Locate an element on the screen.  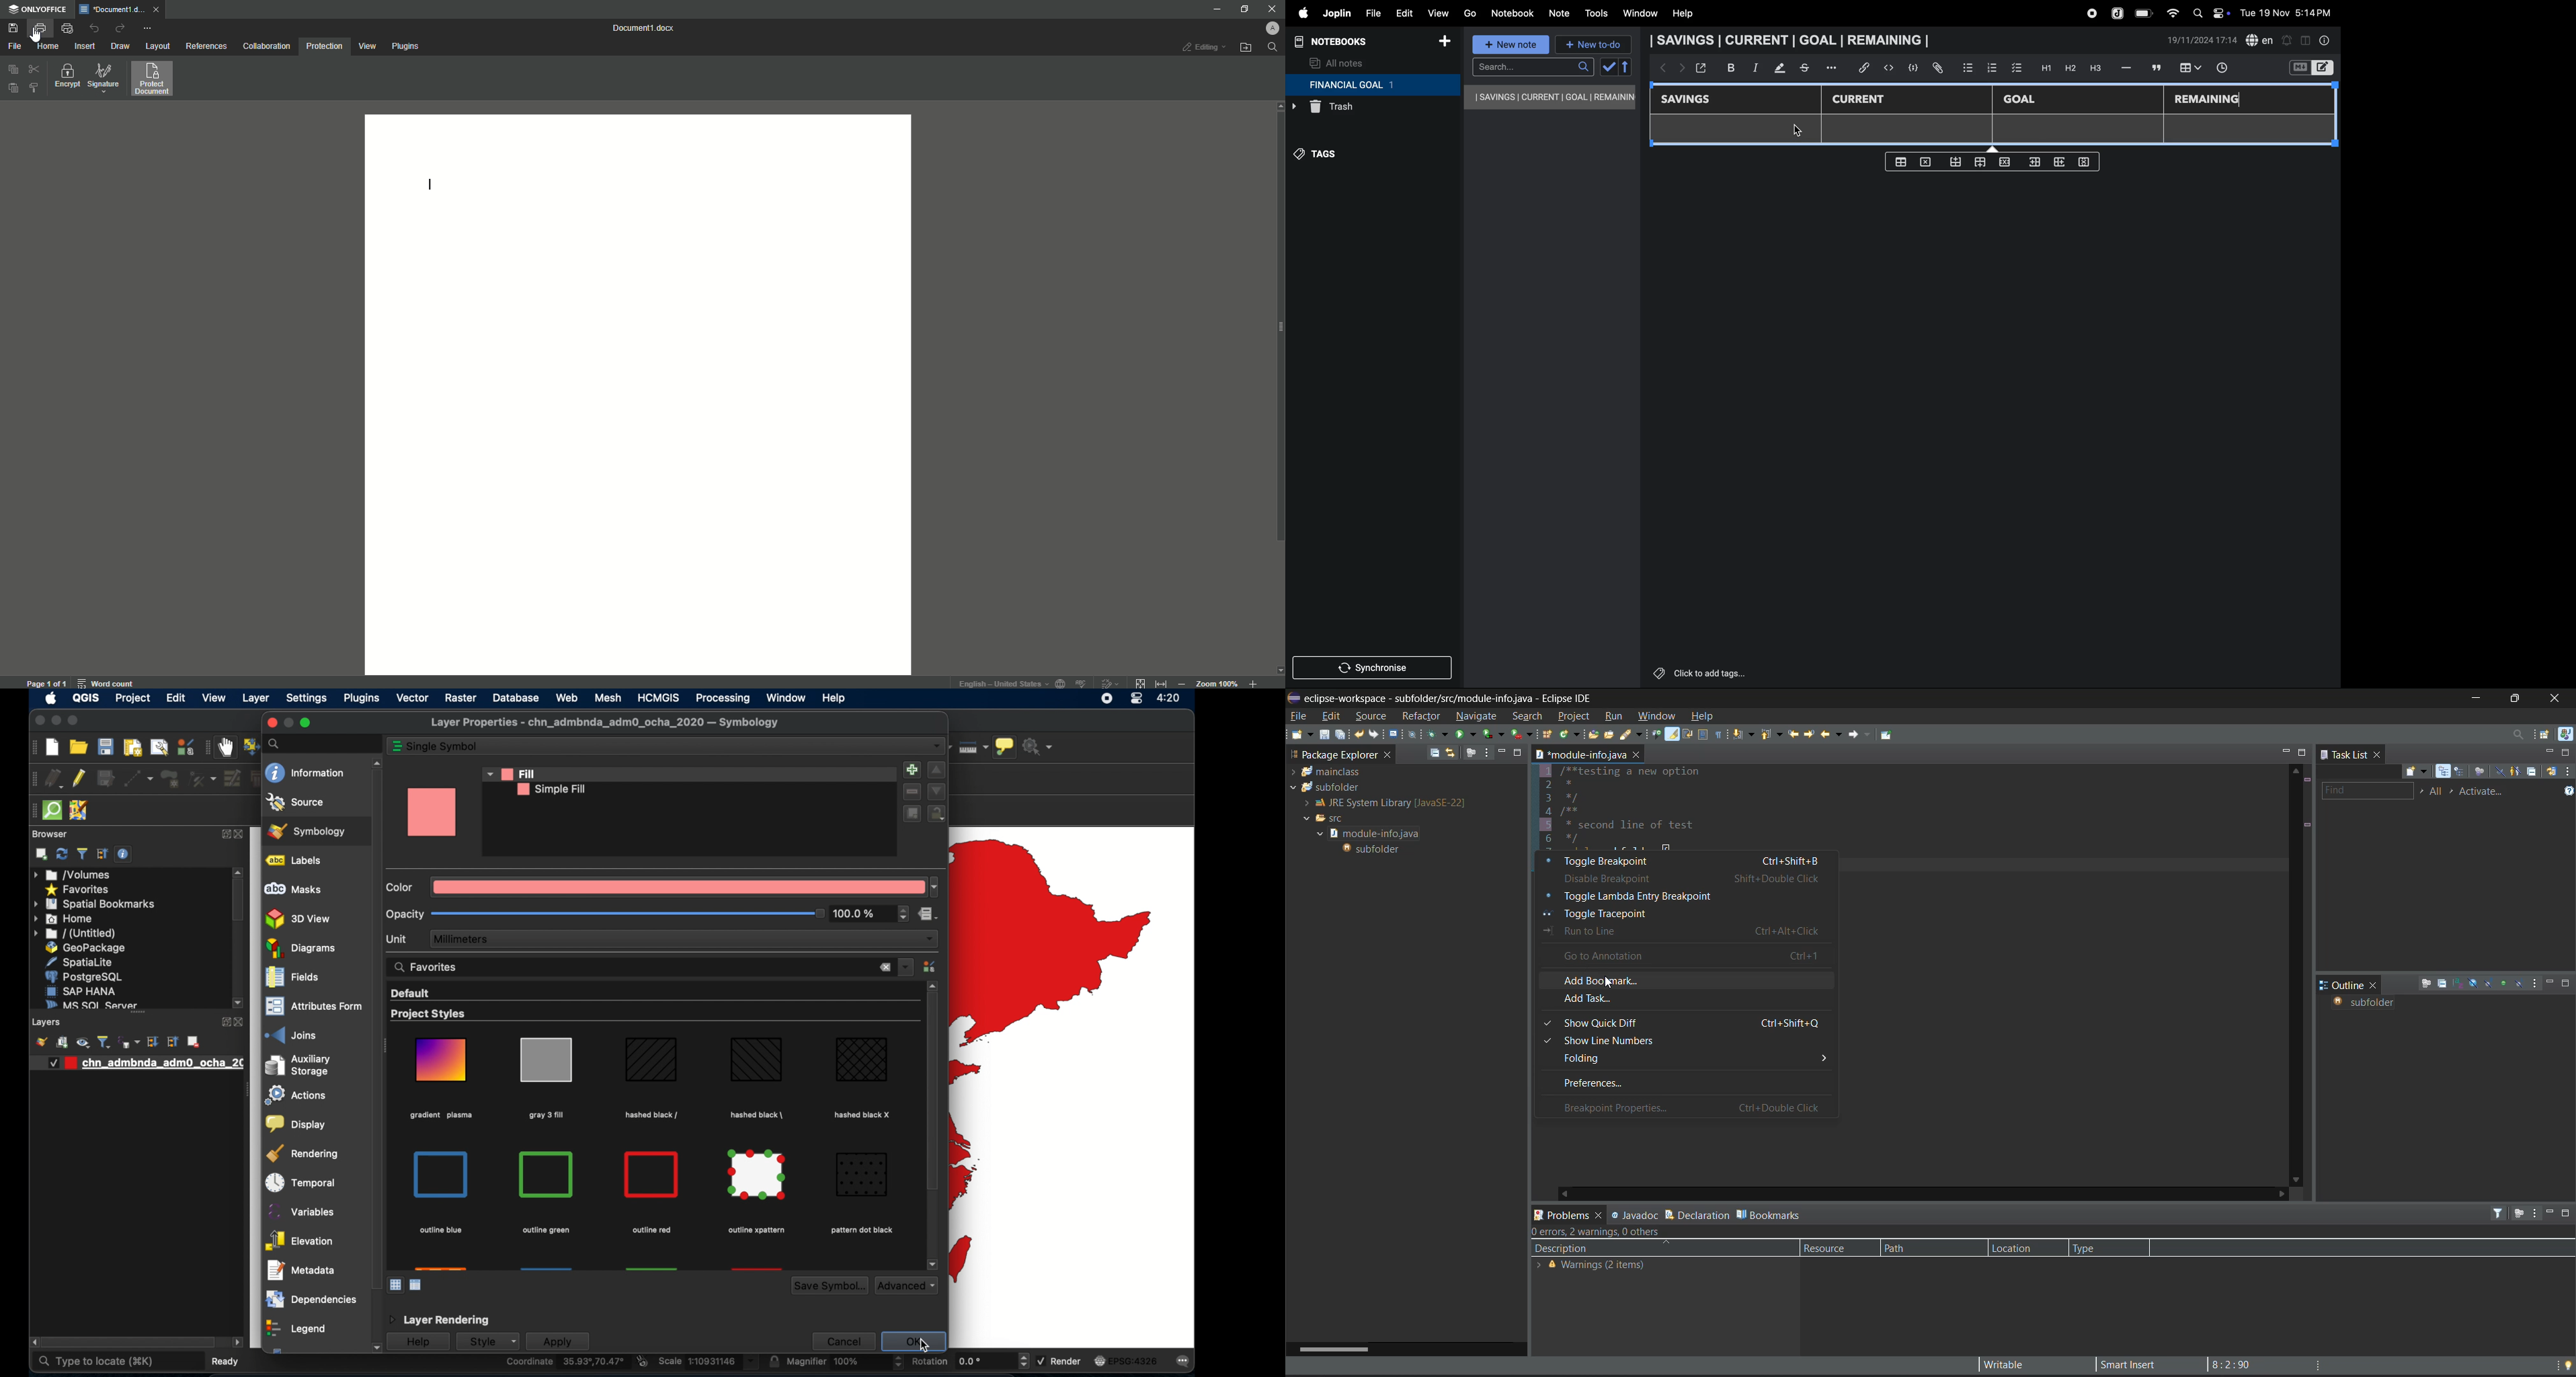
minimize is located at coordinates (2550, 752).